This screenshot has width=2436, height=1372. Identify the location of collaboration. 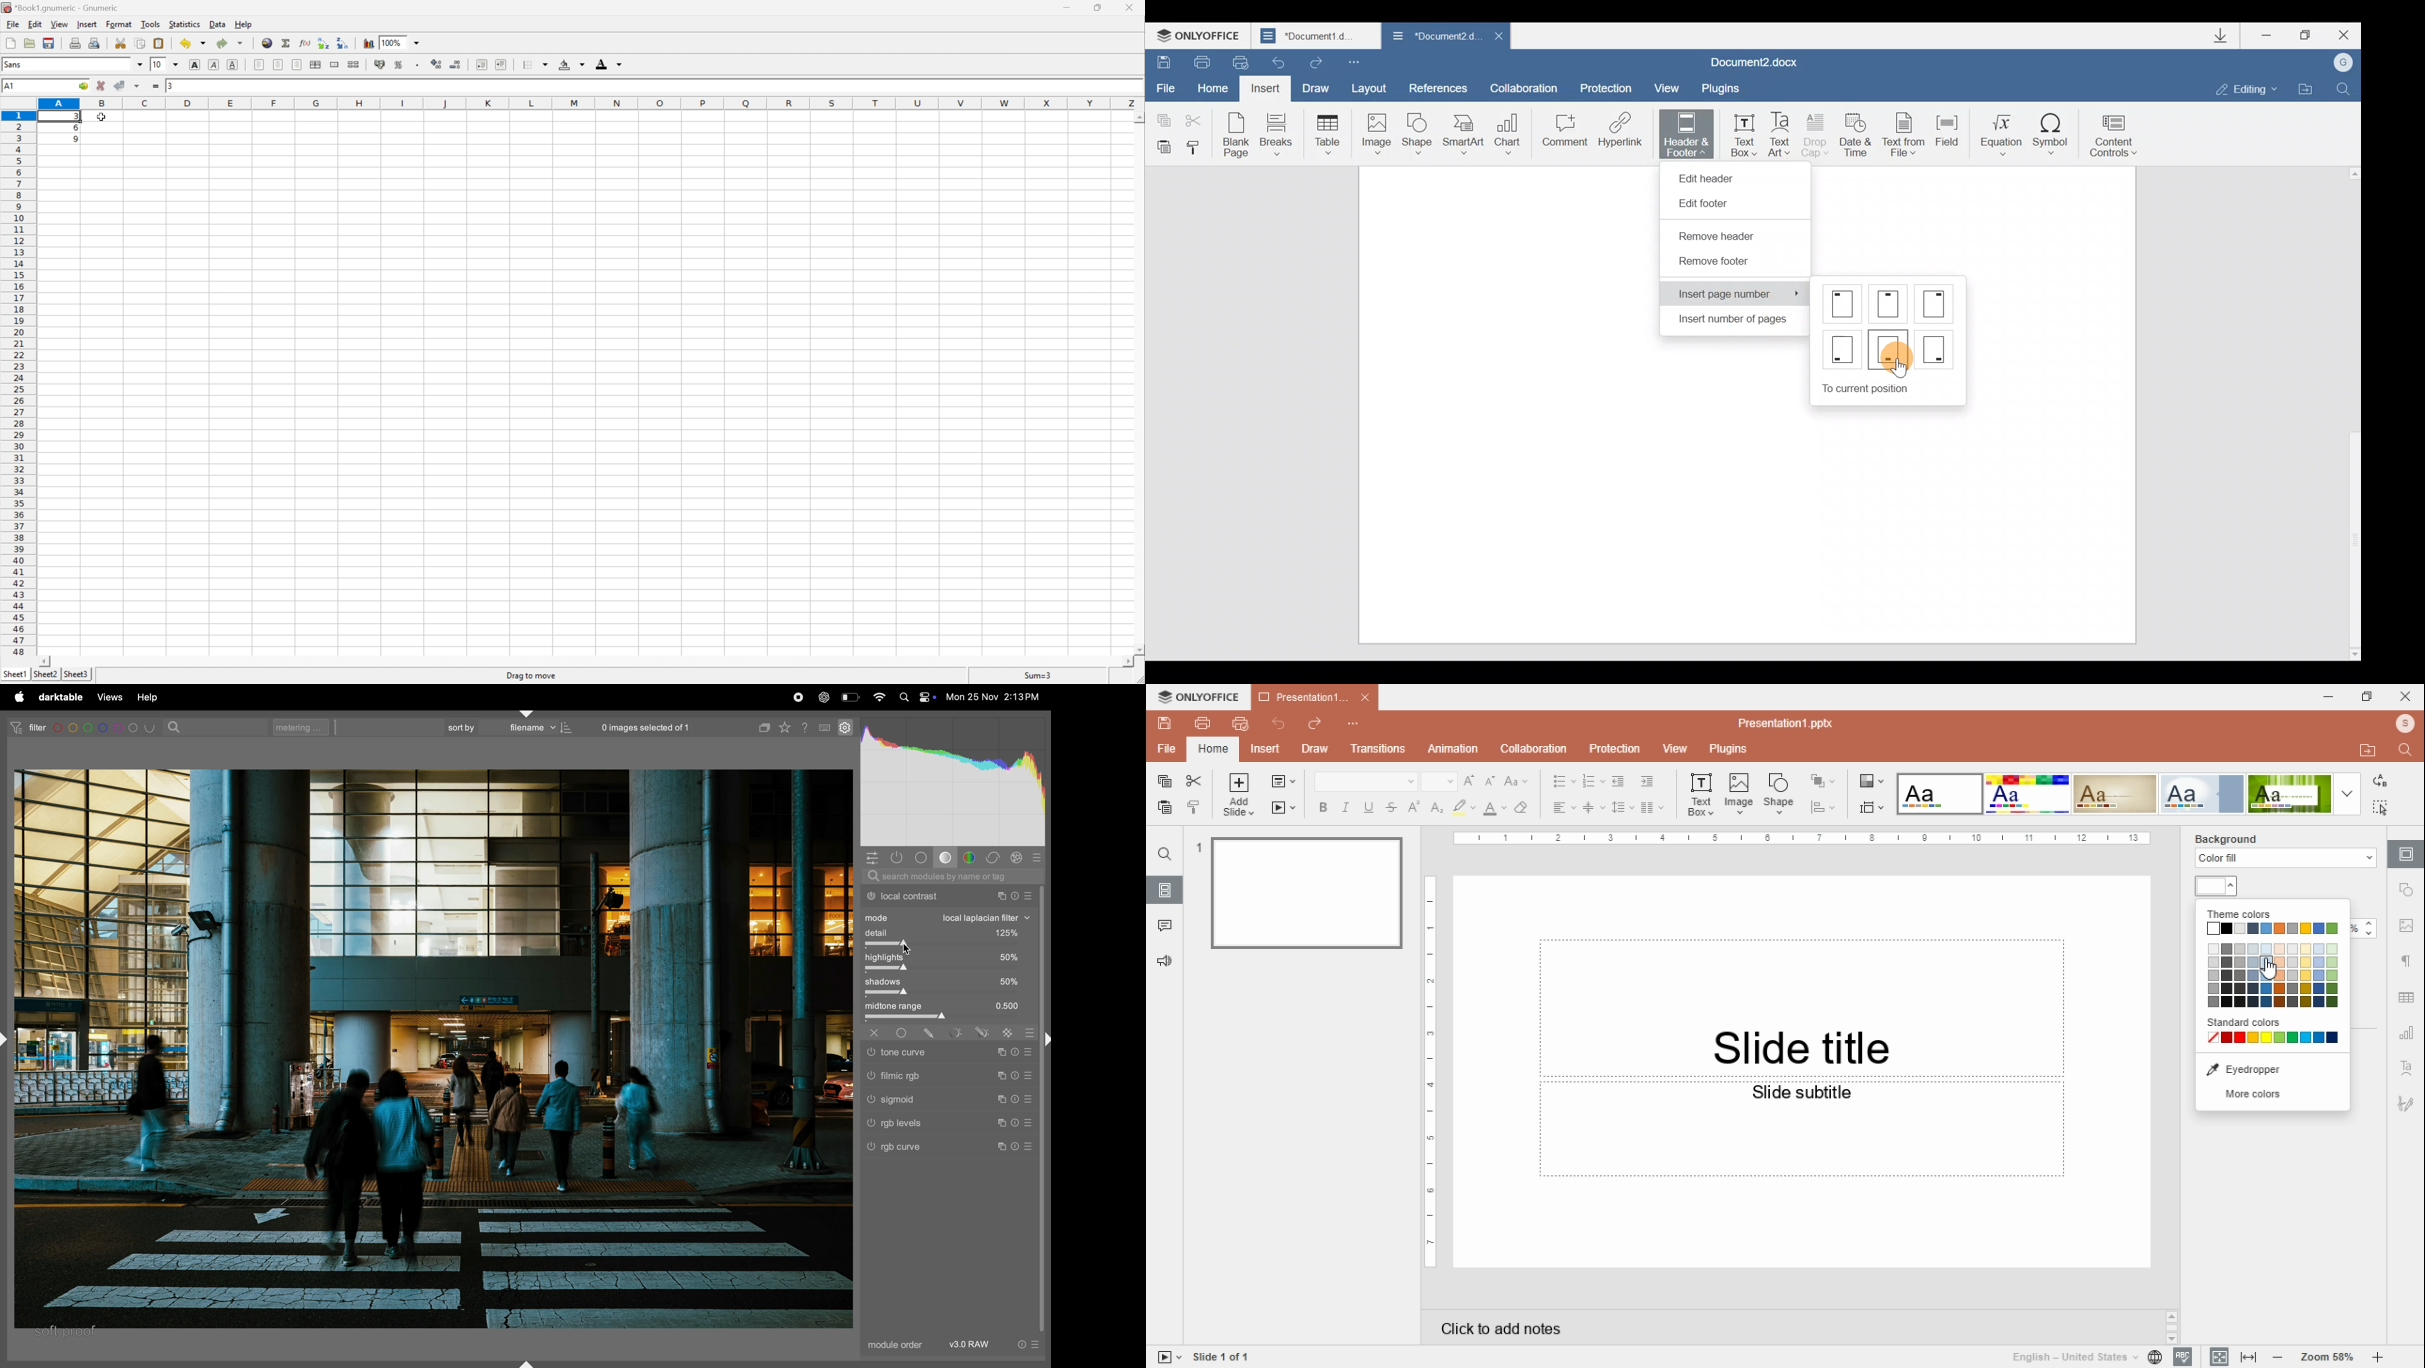
(1534, 748).